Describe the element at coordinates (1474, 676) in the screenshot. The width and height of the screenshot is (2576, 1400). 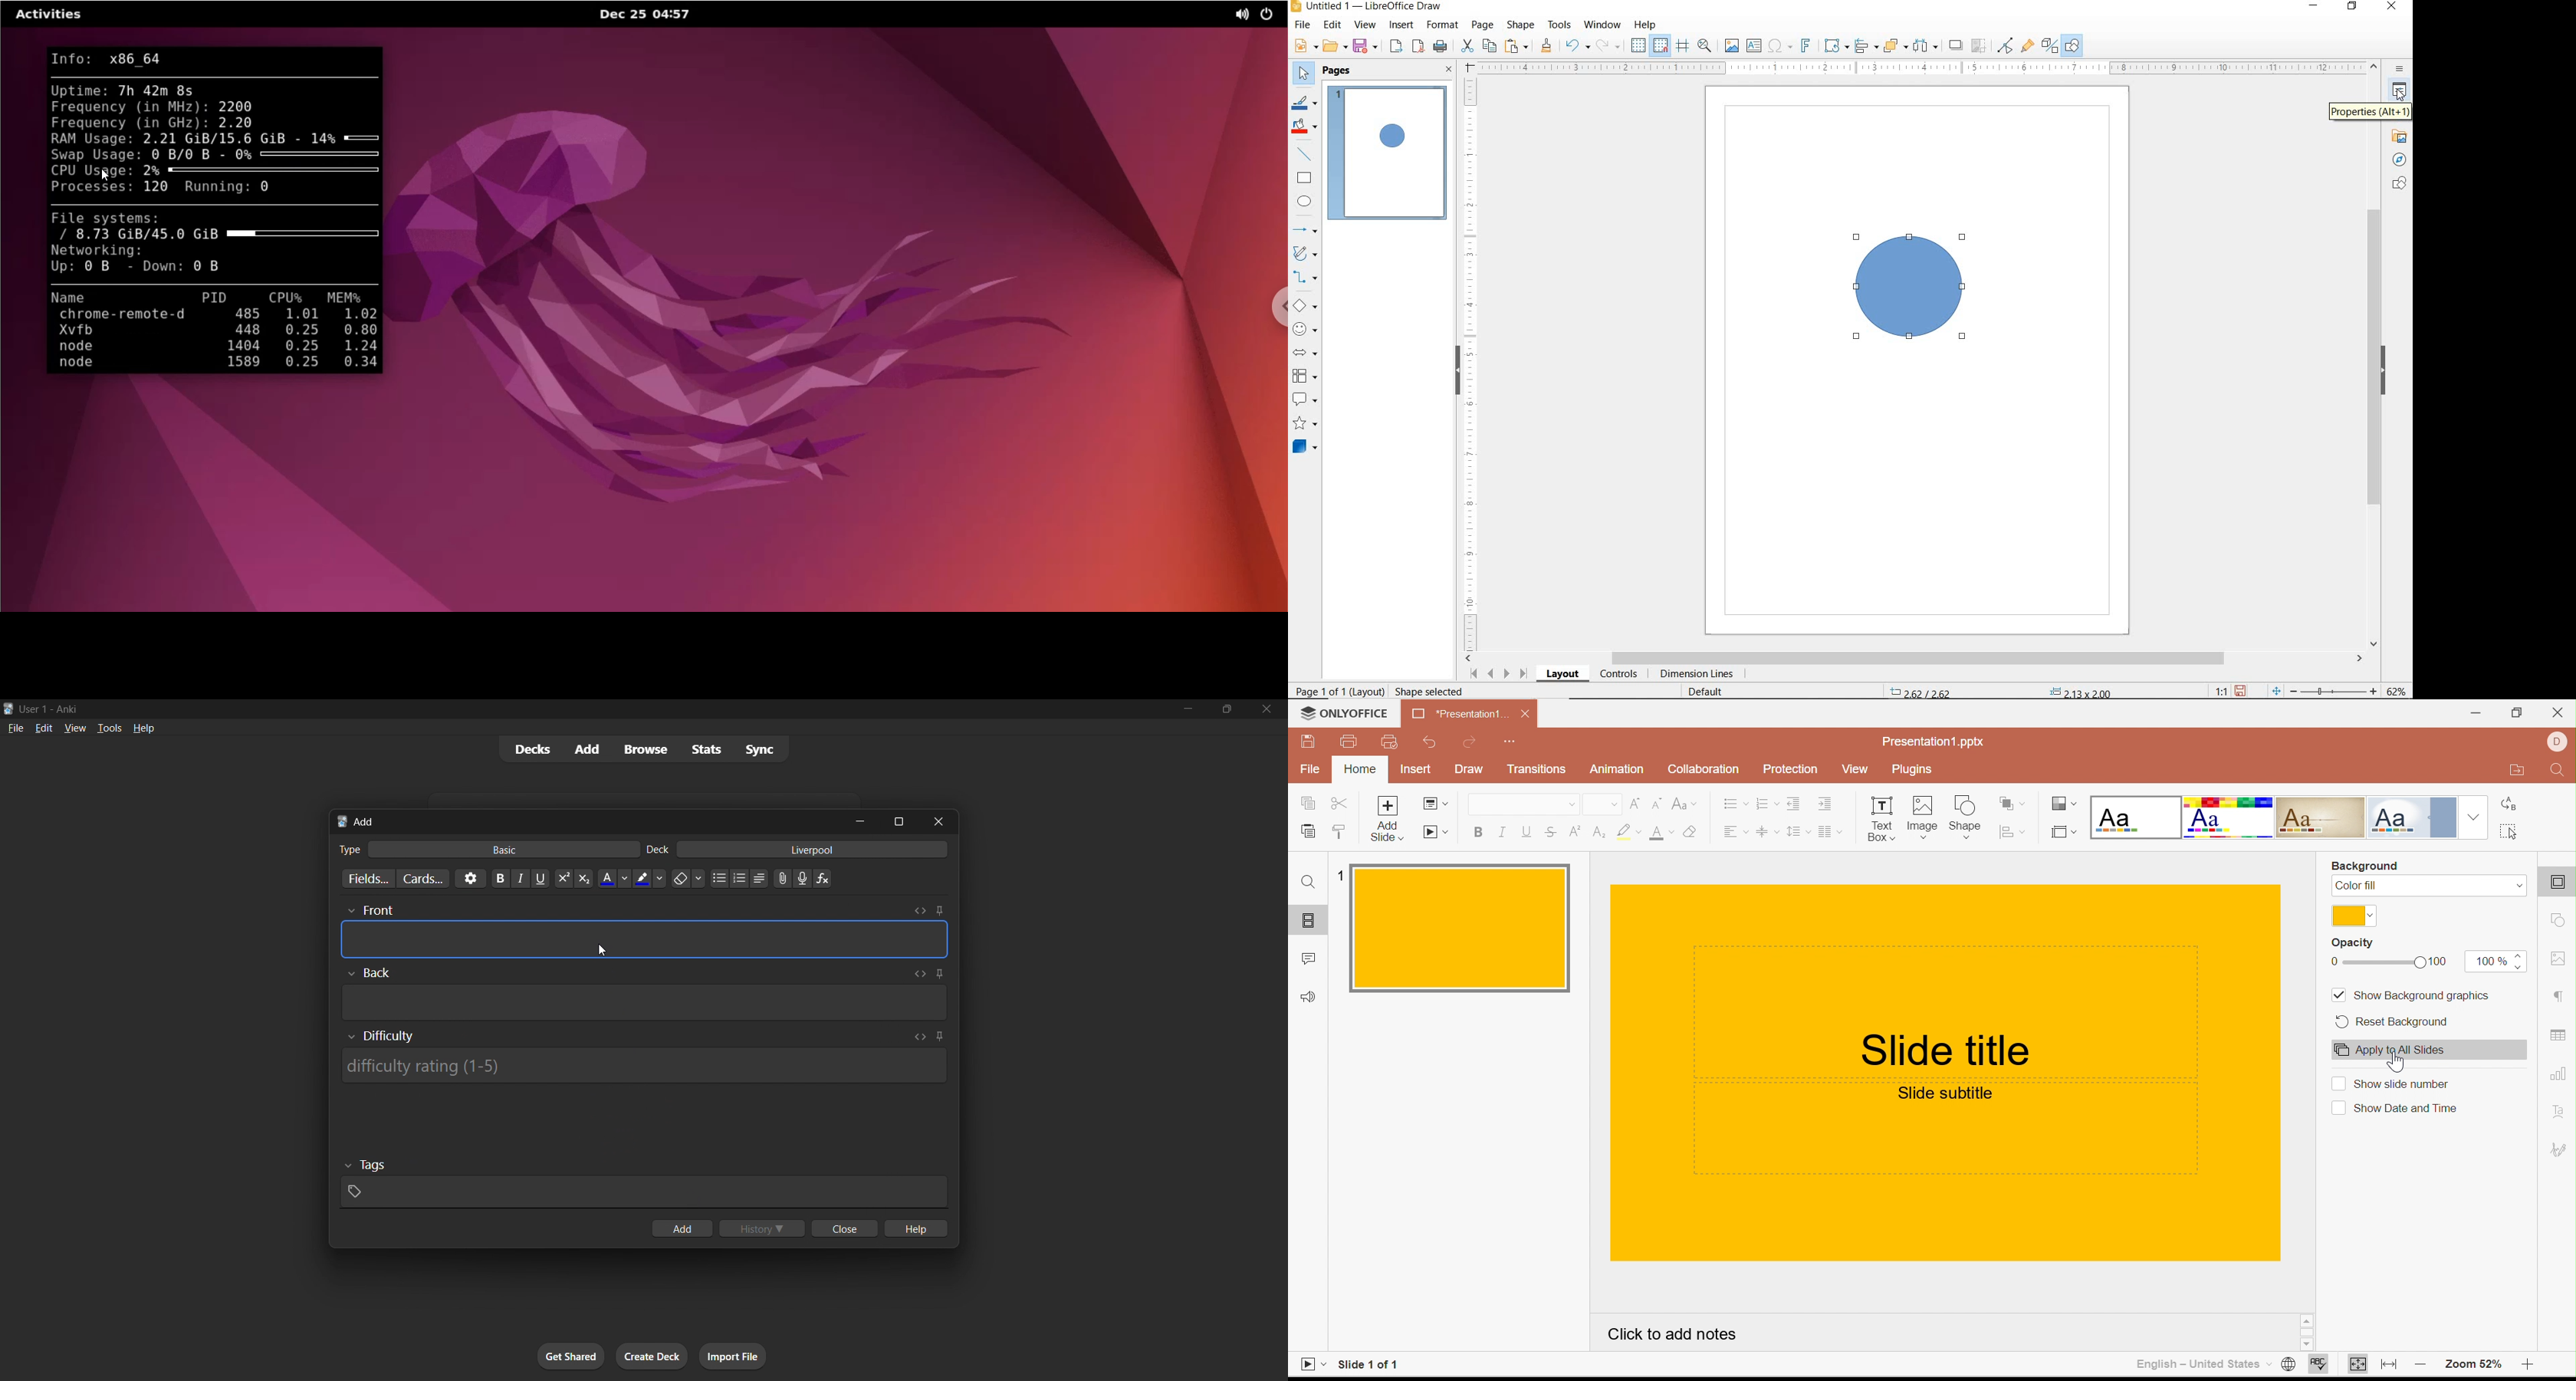
I see `First page` at that location.